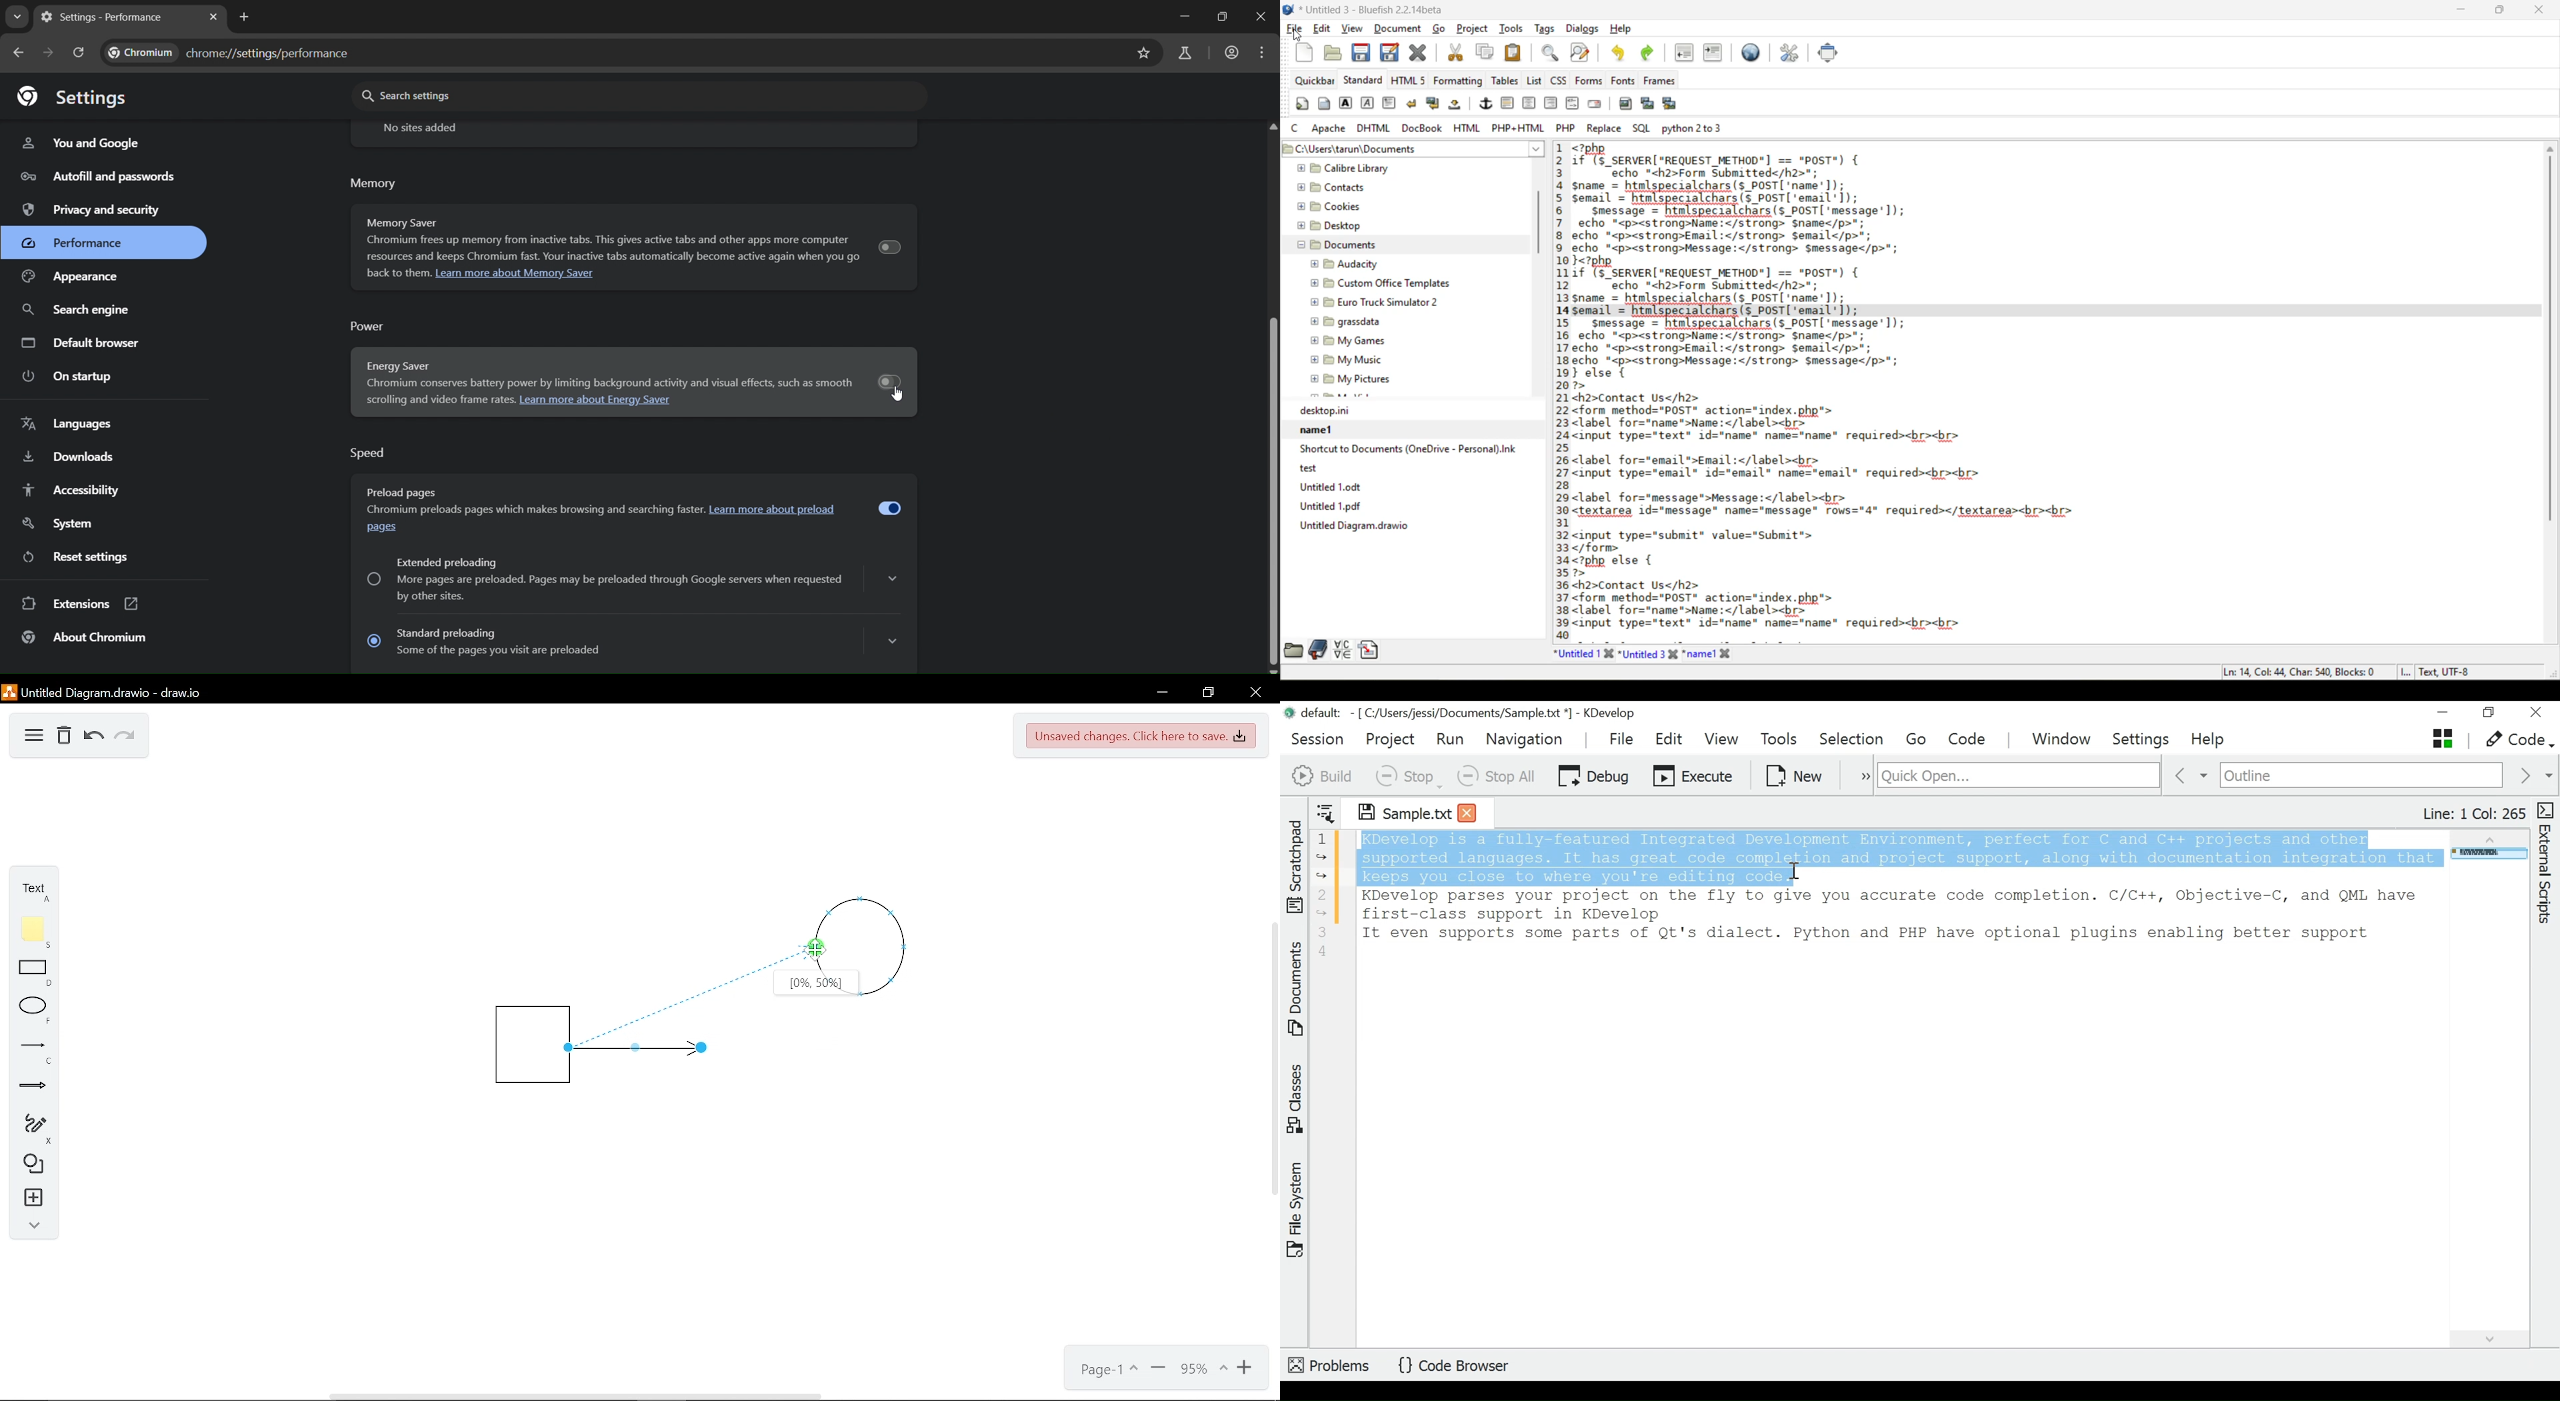 The width and height of the screenshot is (2576, 1428). Describe the element at coordinates (2550, 392) in the screenshot. I see `vertical scrollbar` at that location.